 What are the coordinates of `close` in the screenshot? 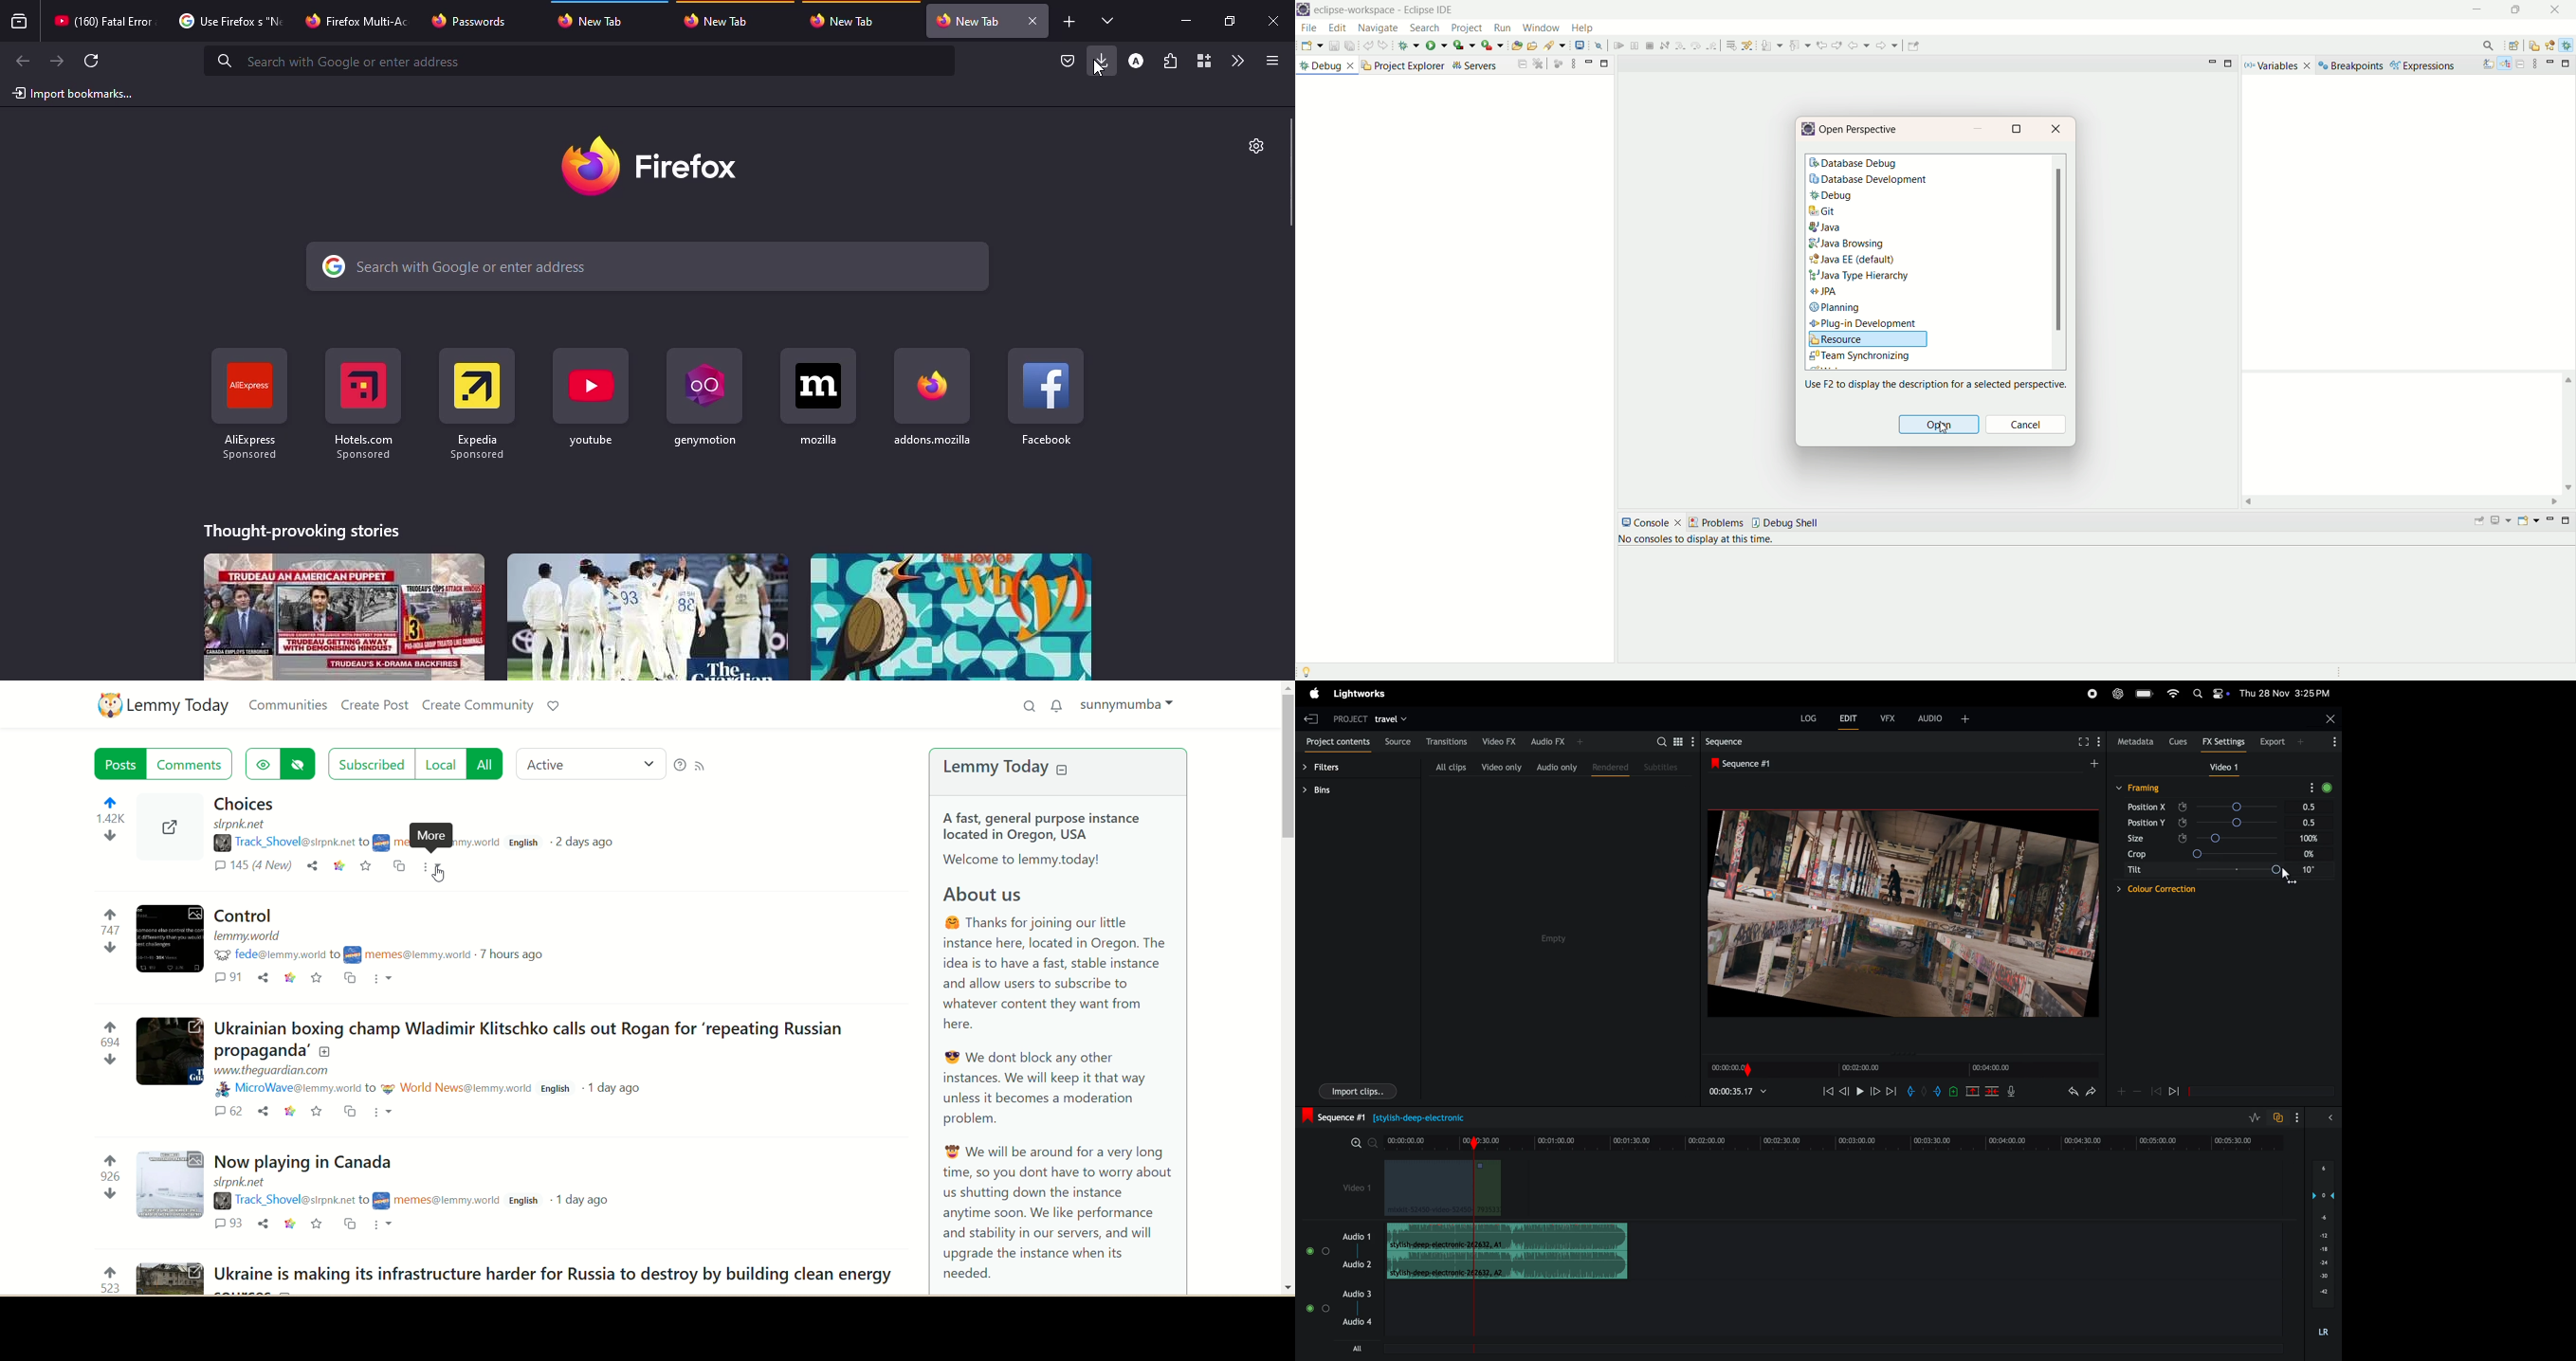 It's located at (2555, 9).